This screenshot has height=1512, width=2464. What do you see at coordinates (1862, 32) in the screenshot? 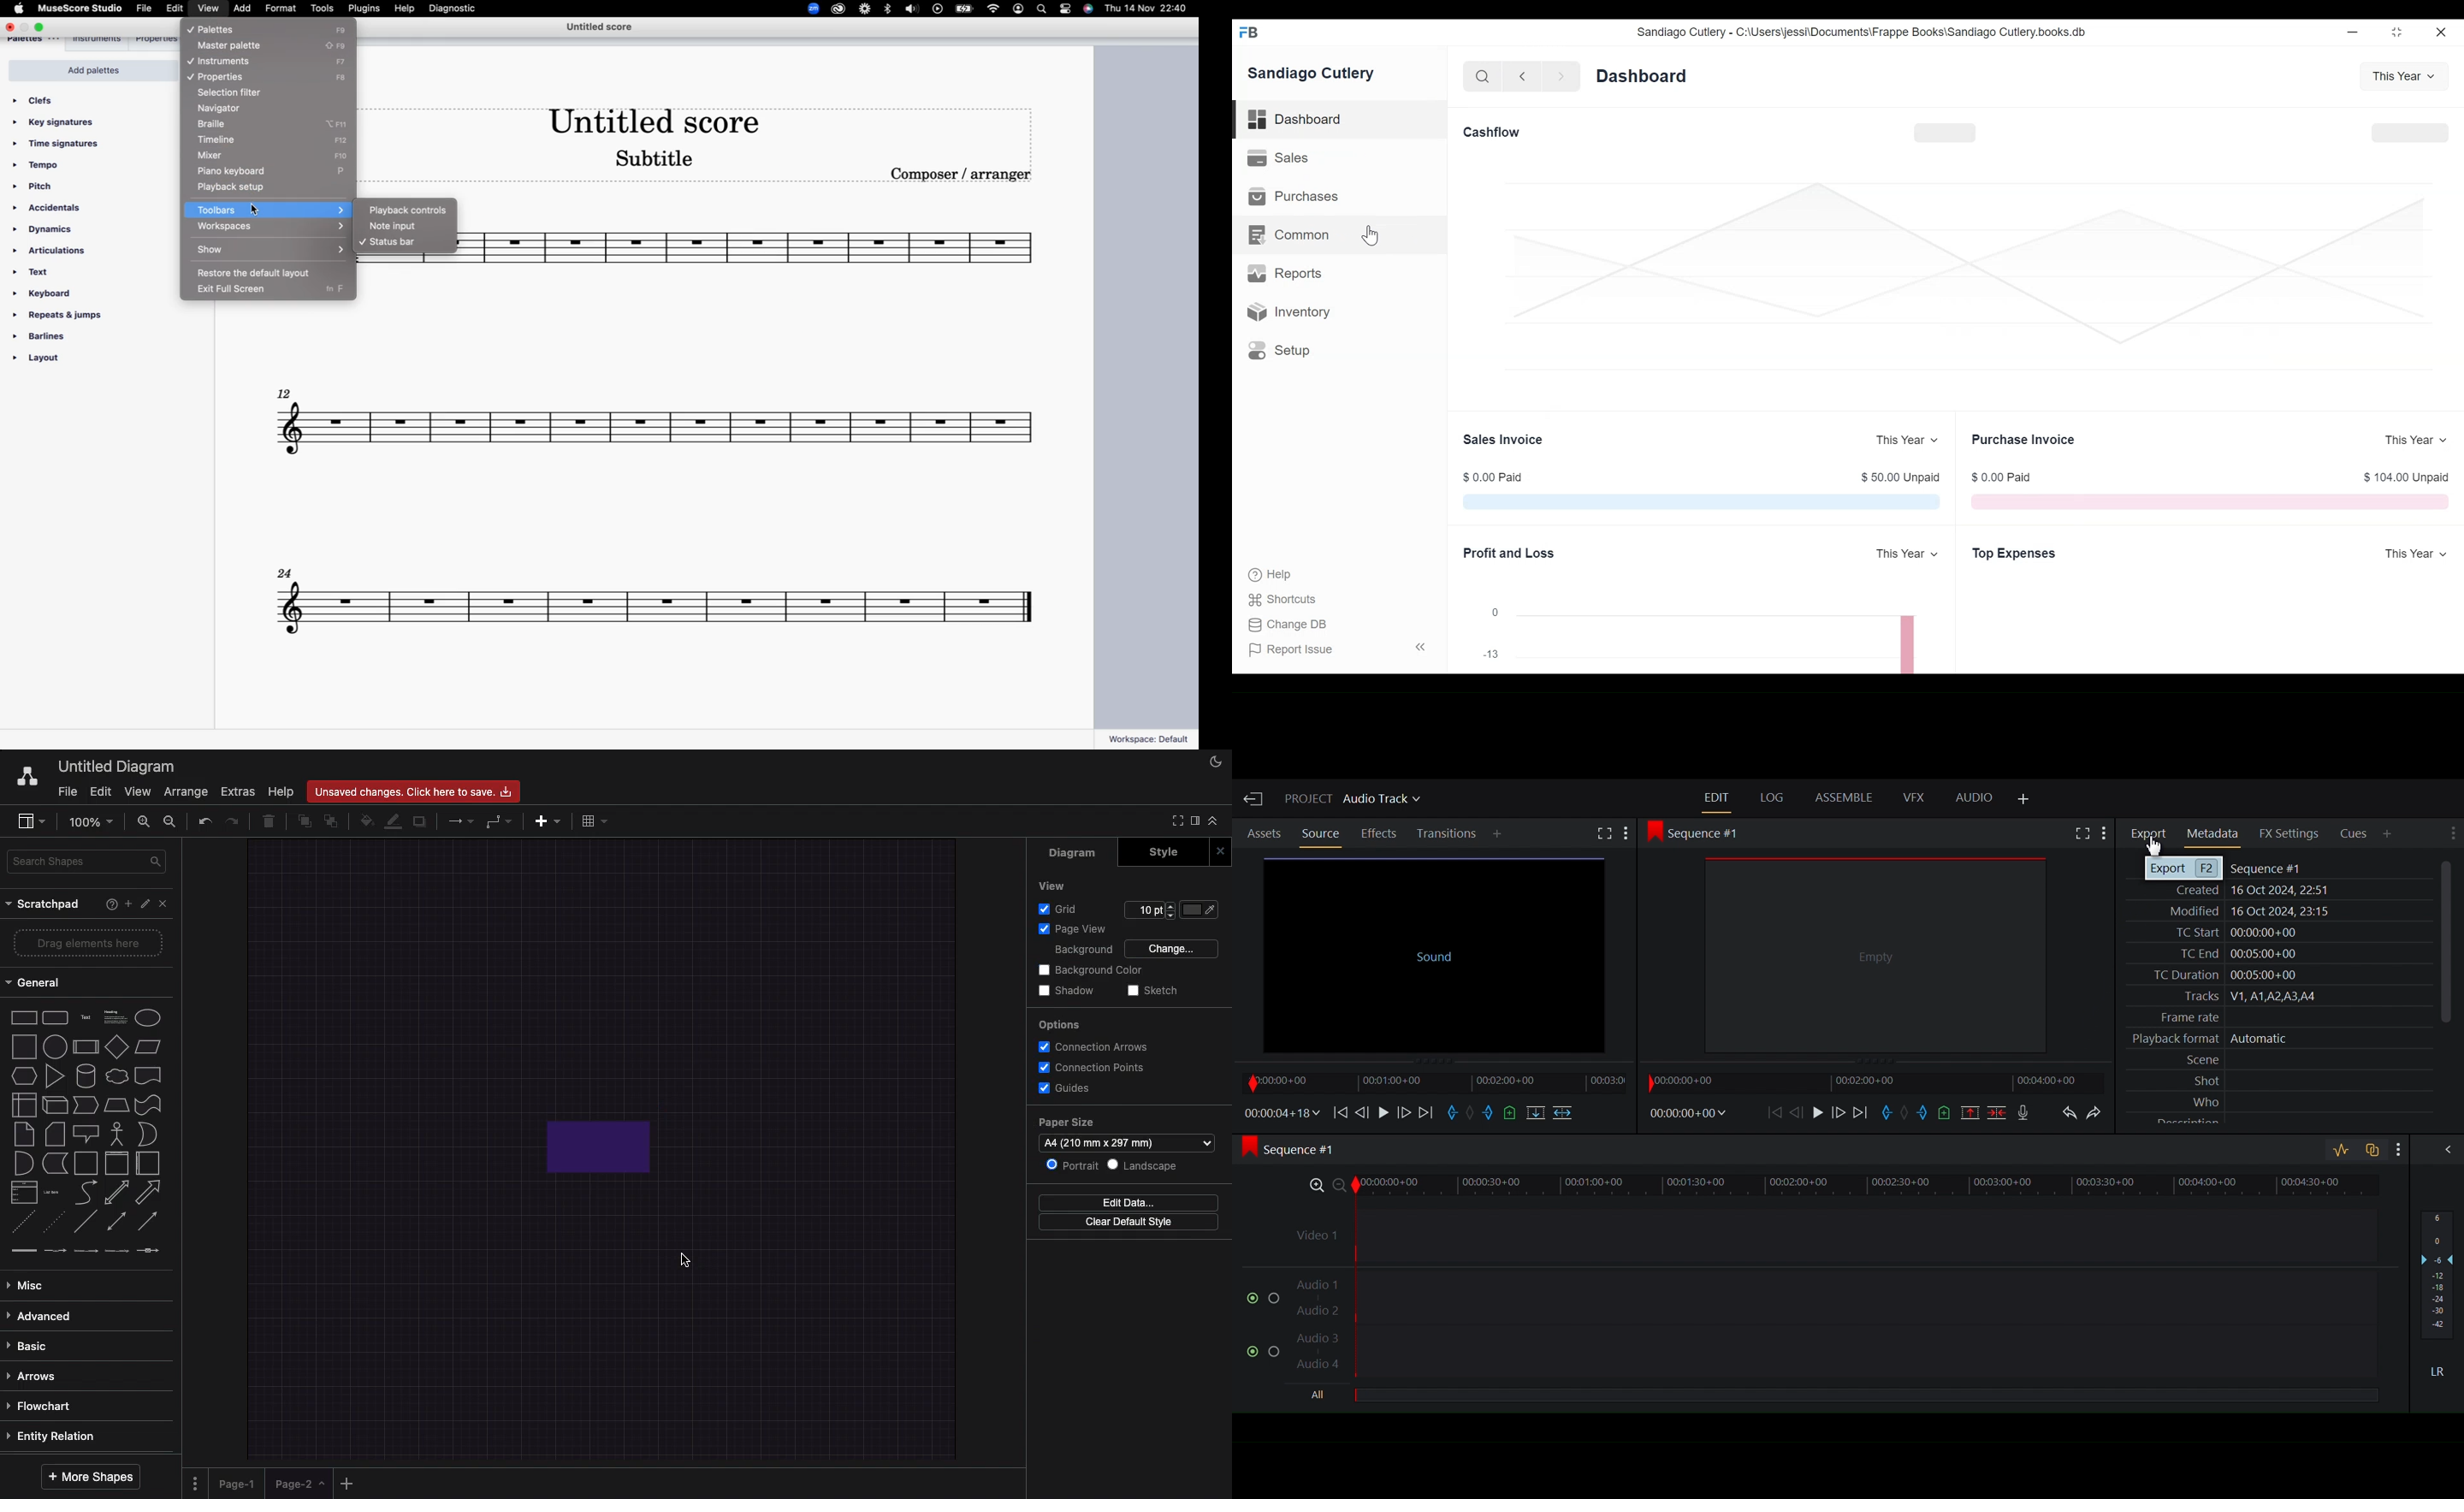
I see `Sandiago Cutlery - C:\Users\jessi\Documents\Frappe Books\Sandiago Cutlery.books.db` at bounding box center [1862, 32].